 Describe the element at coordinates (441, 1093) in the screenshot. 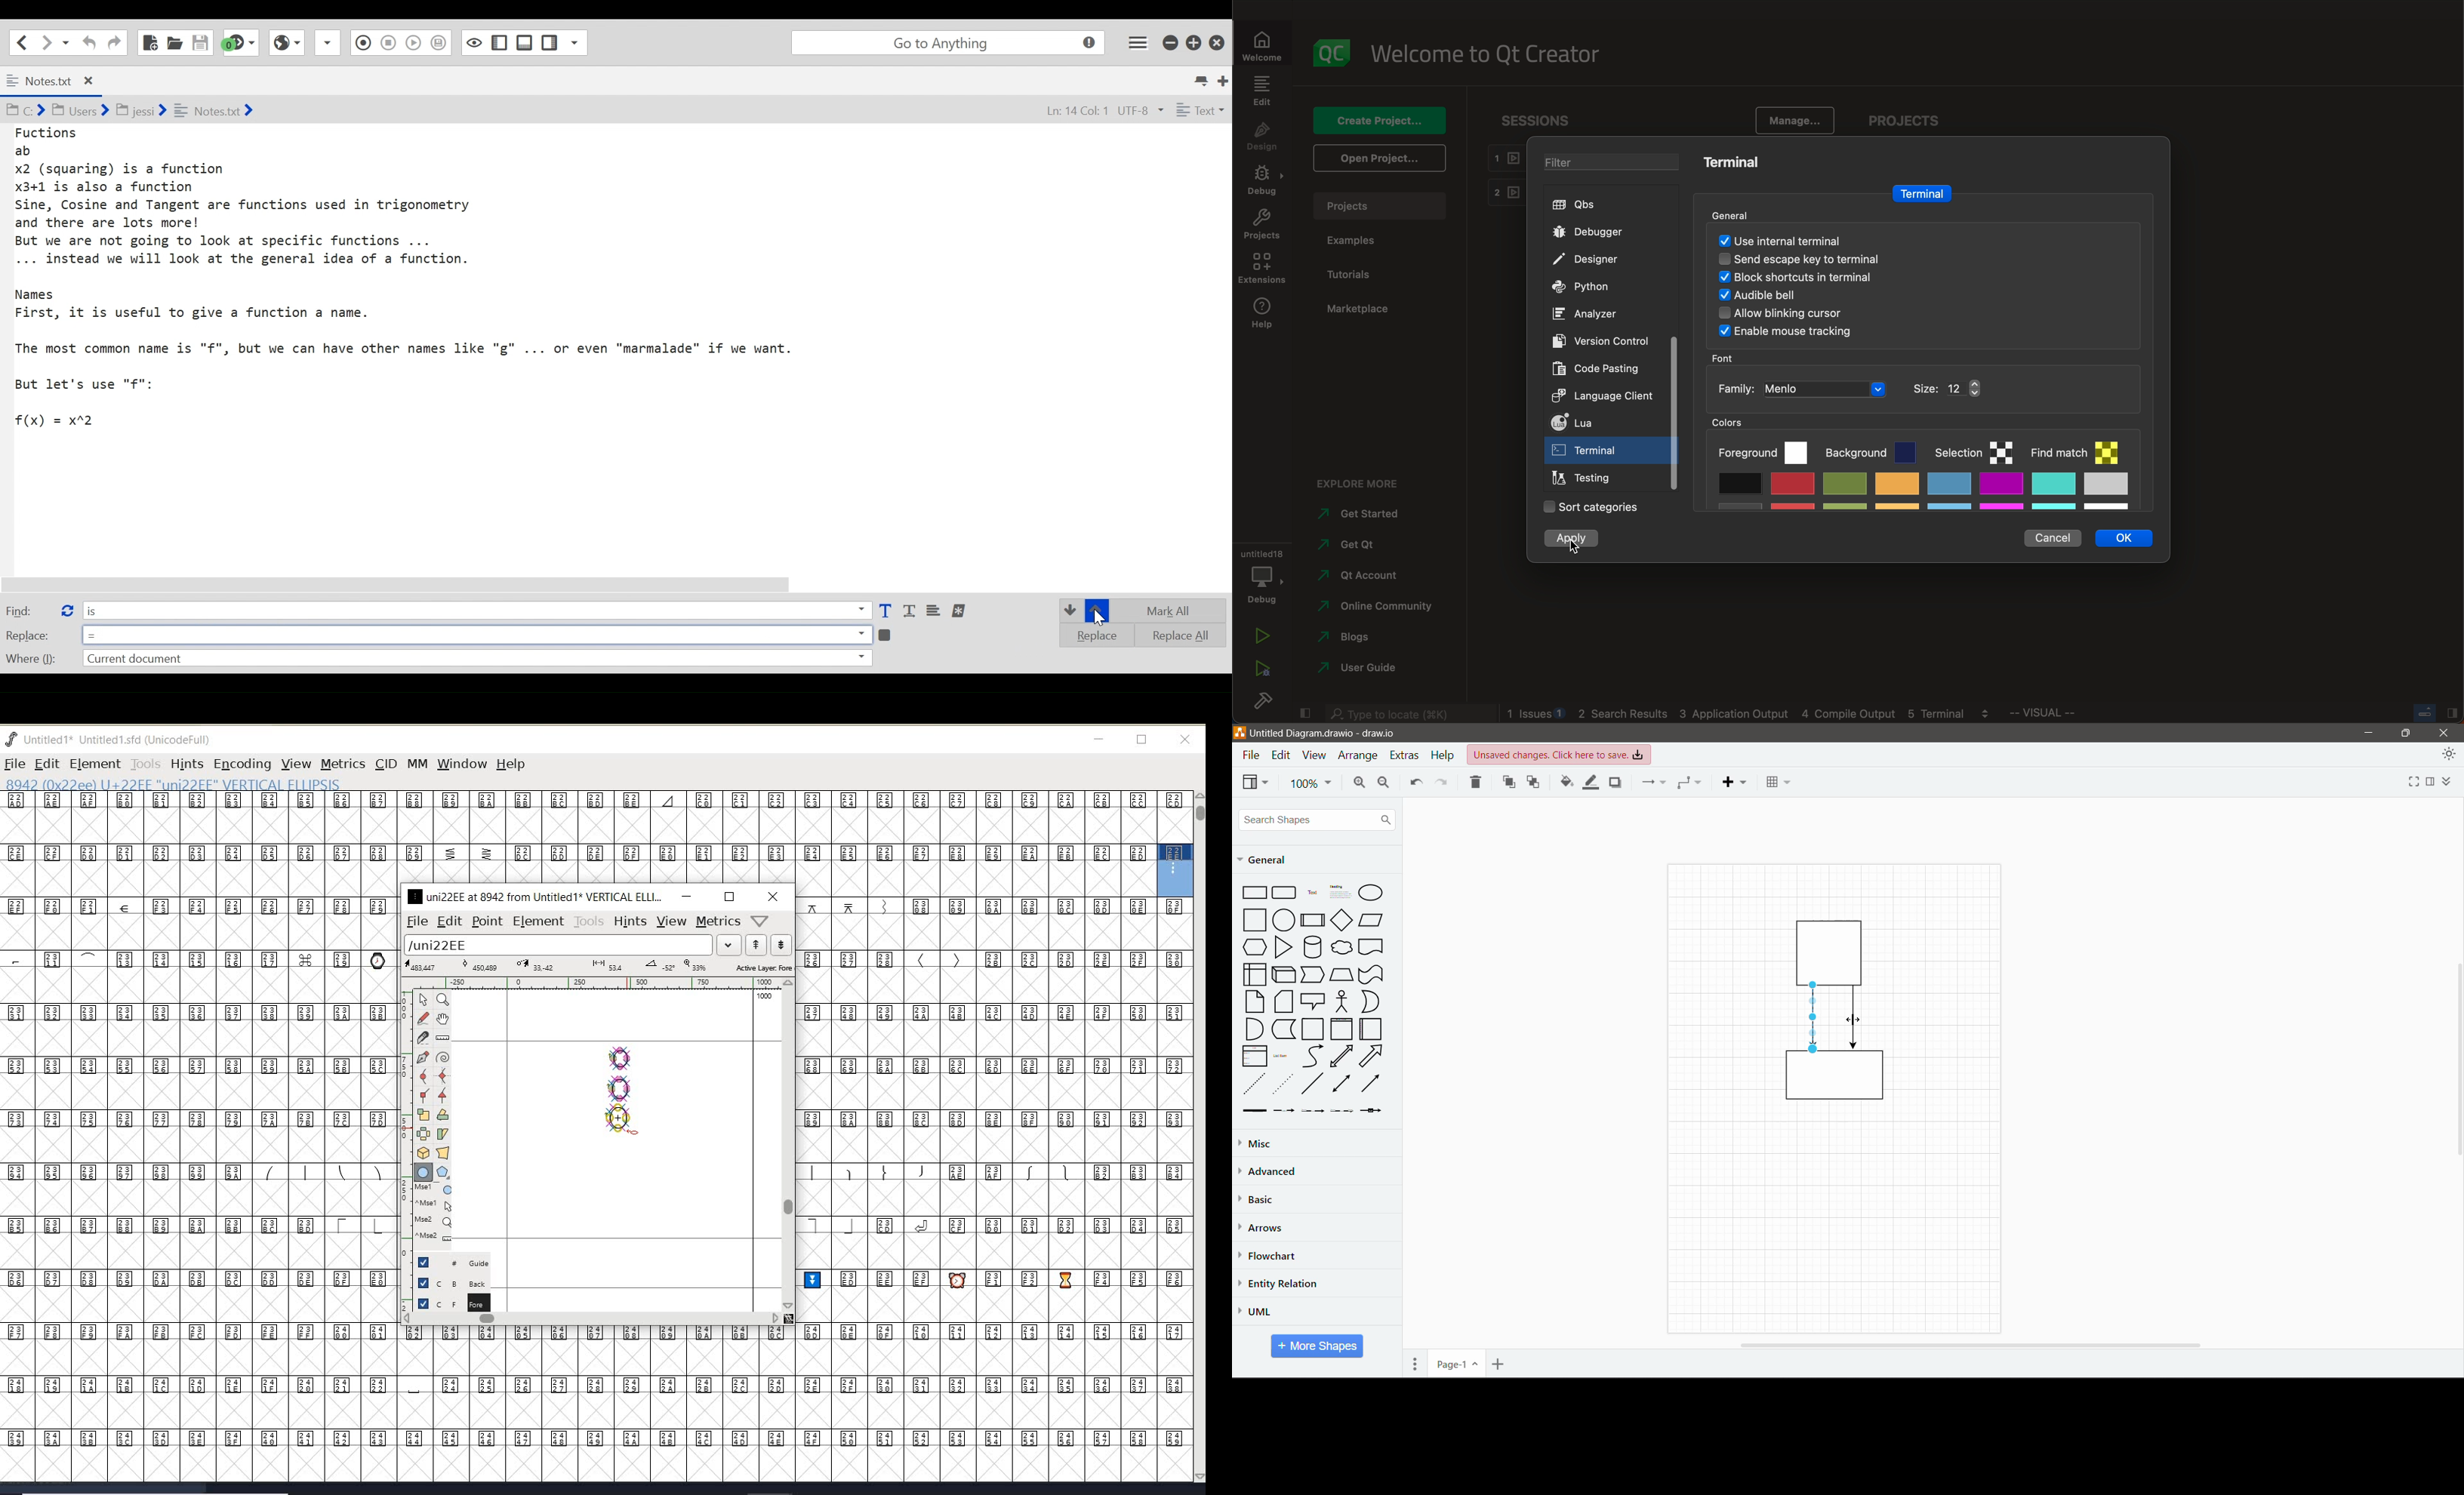

I see `add a tangent point` at that location.